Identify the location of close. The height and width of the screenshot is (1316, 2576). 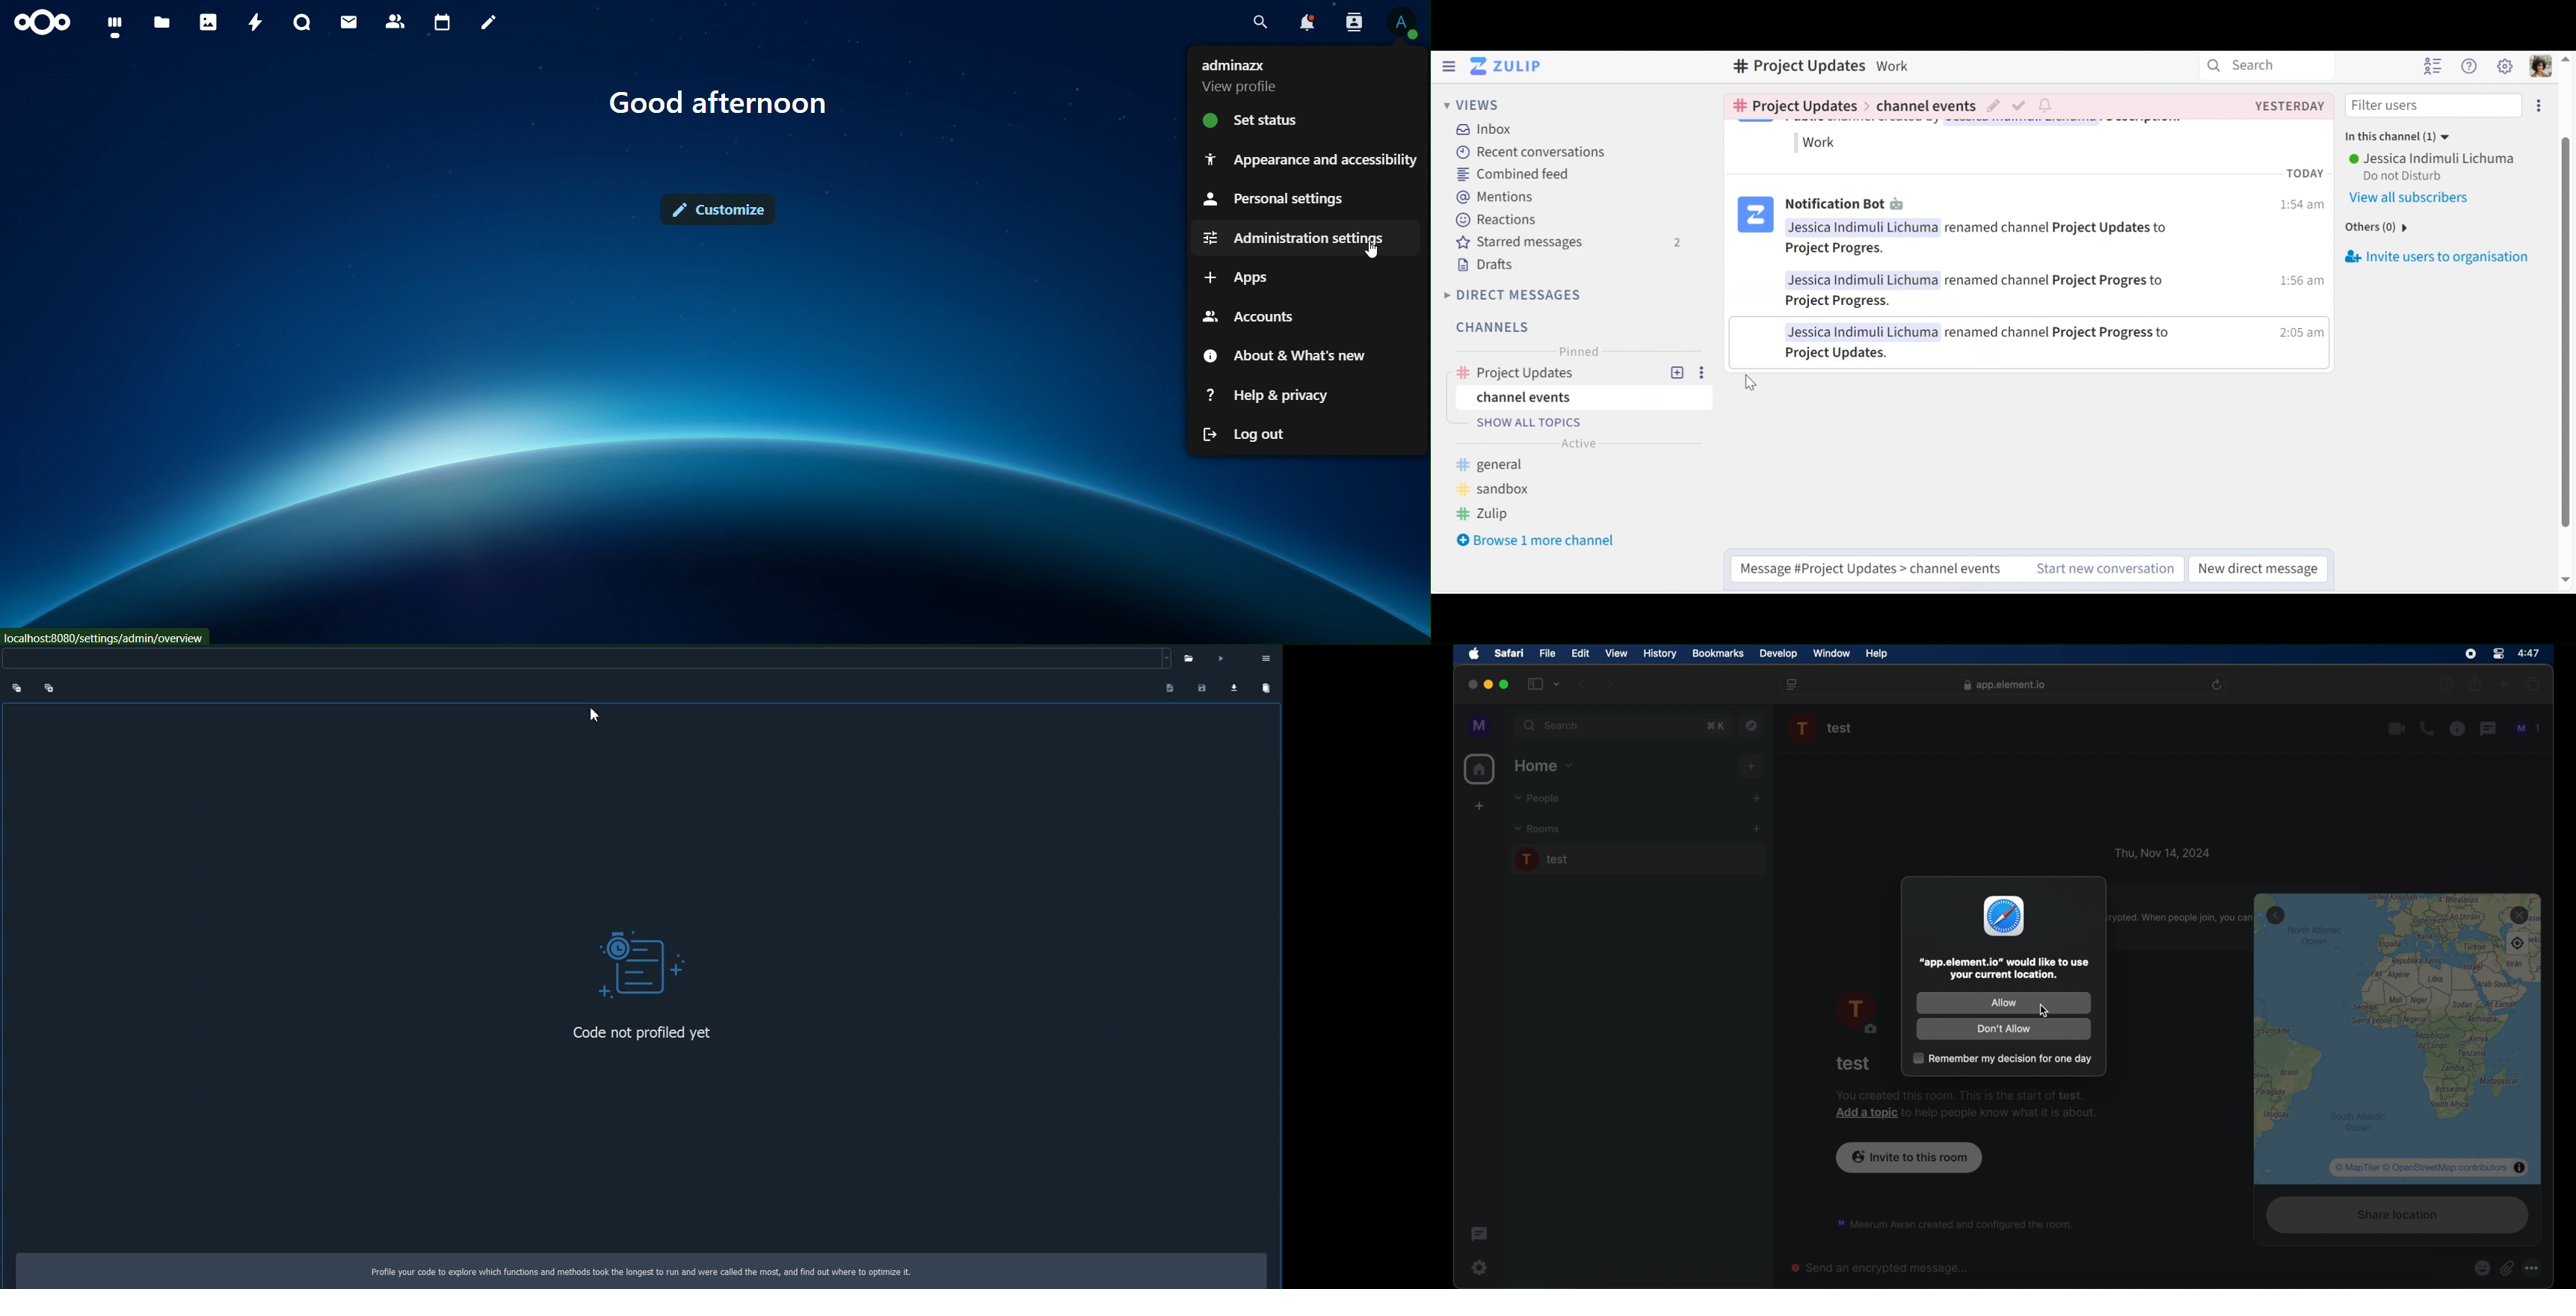
(1471, 684).